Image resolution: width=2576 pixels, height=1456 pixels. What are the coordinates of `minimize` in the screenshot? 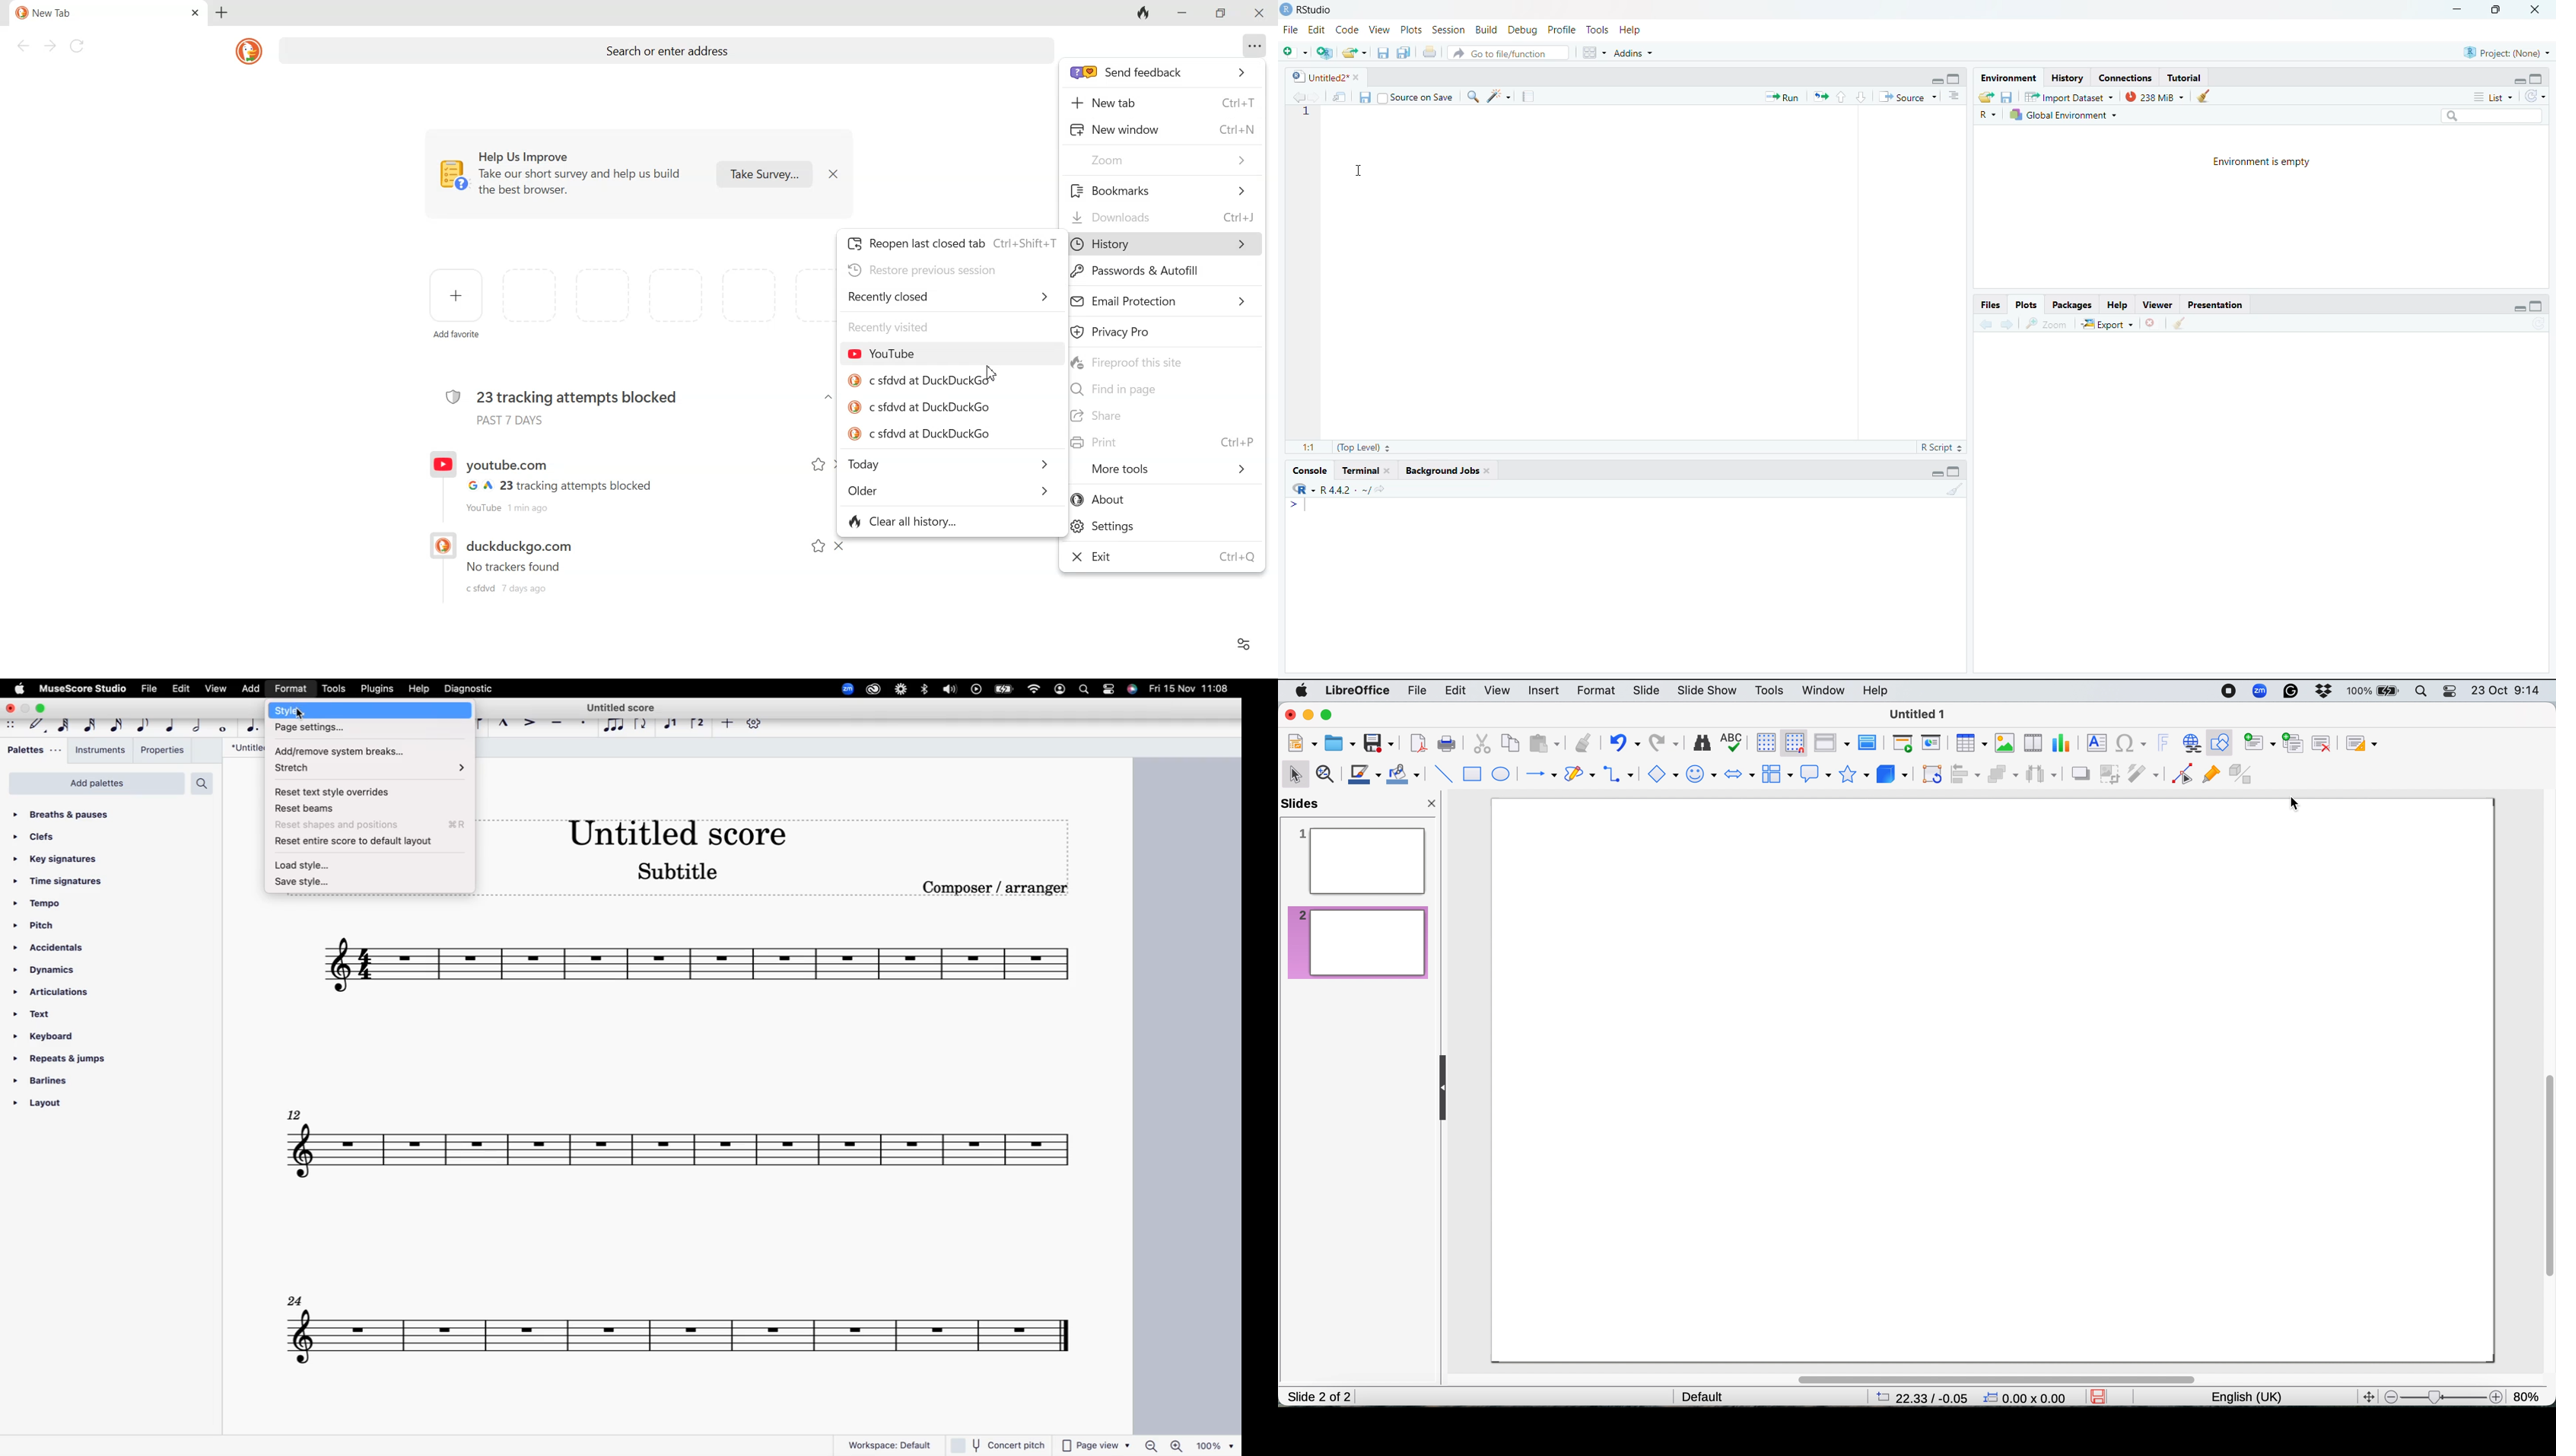 It's located at (1936, 81).